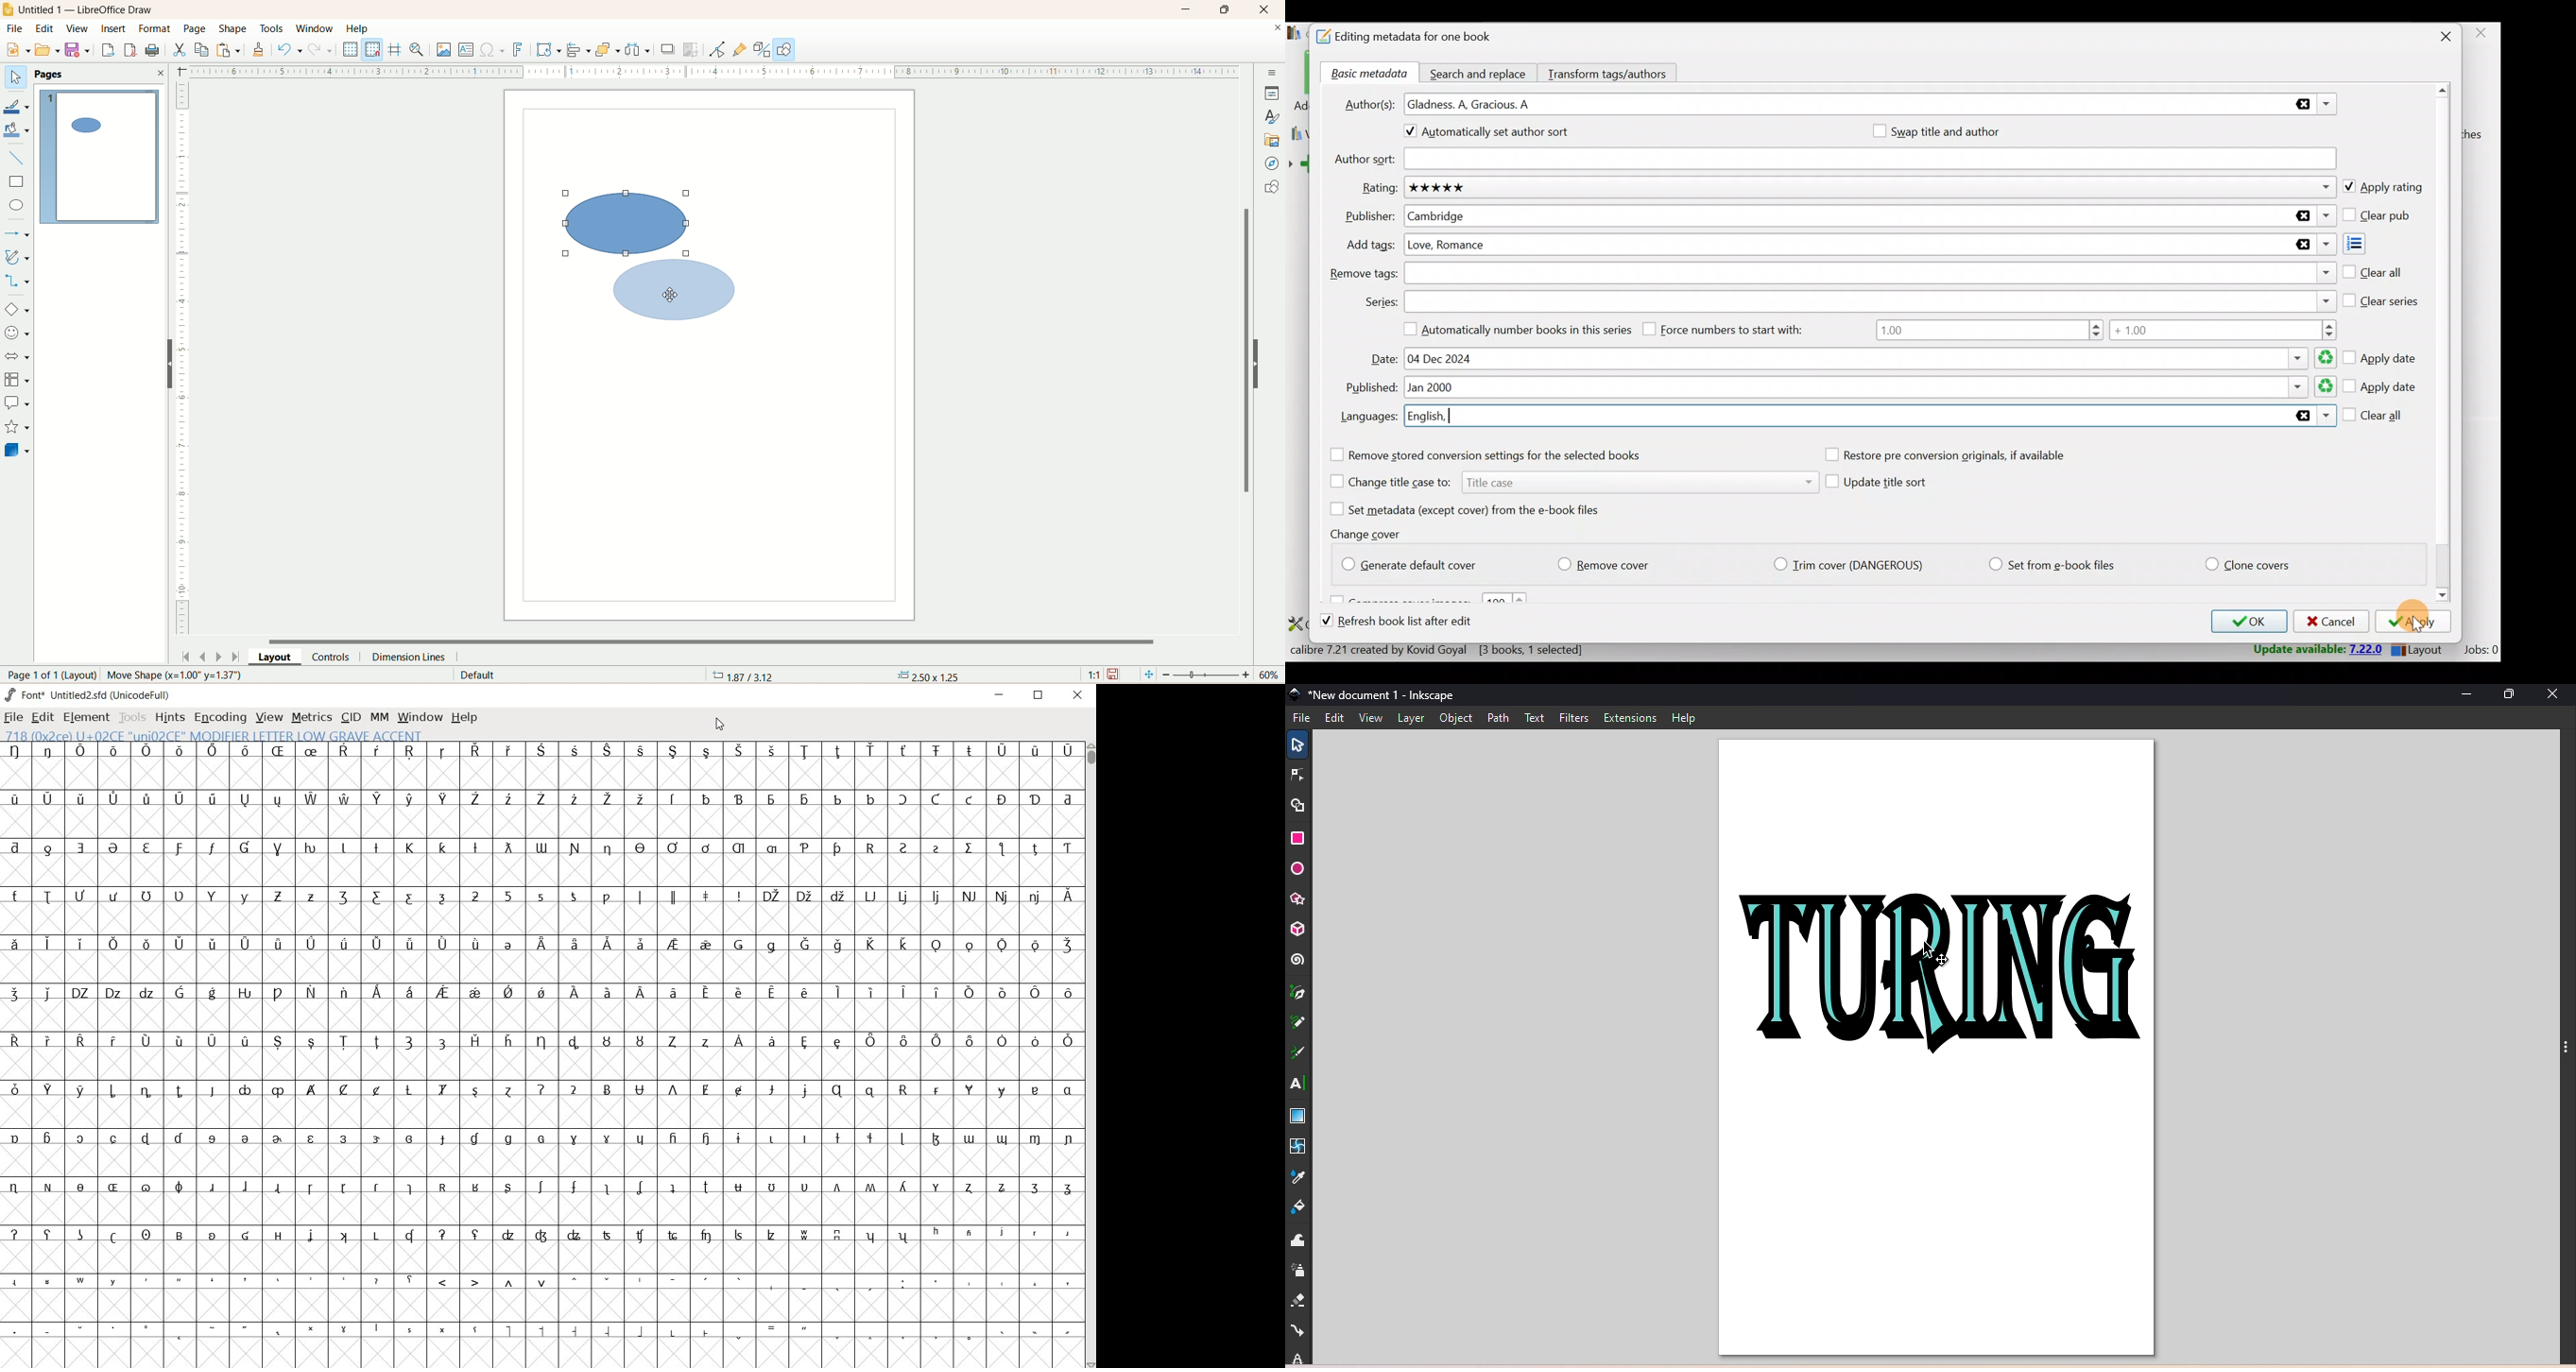 The width and height of the screenshot is (2576, 1372). I want to click on Publisher:, so click(1370, 217).